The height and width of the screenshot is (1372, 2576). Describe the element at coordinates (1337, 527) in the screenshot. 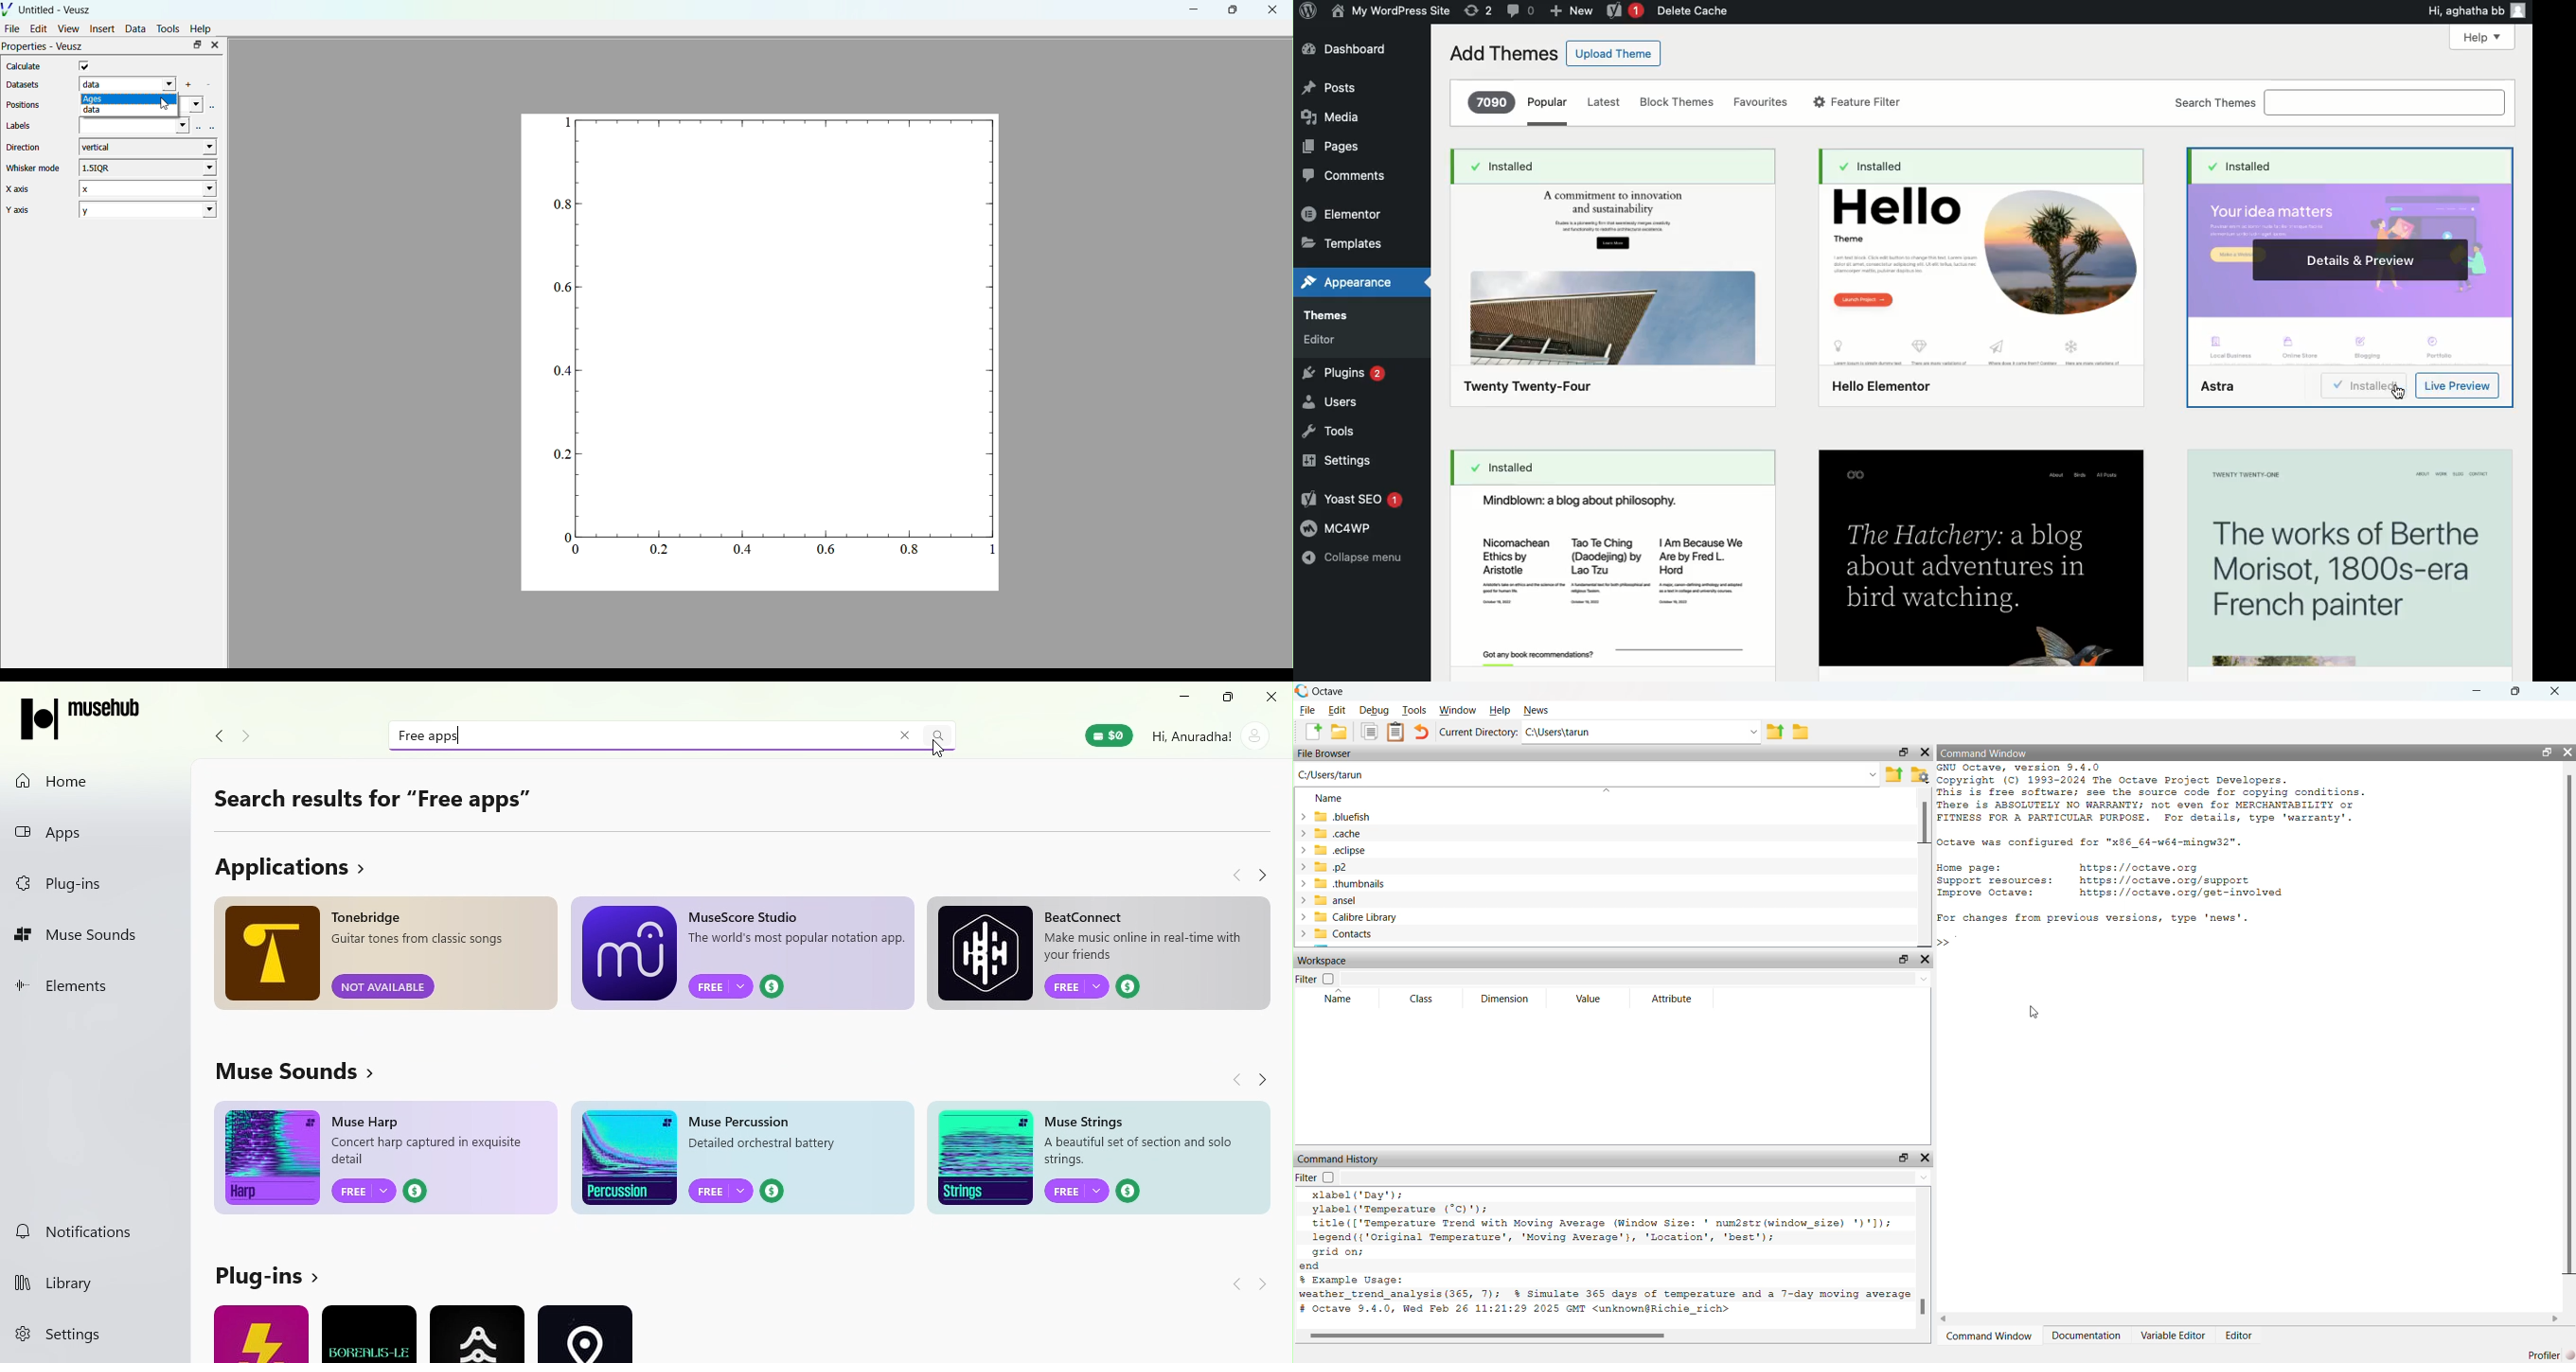

I see `MC4WP` at that location.